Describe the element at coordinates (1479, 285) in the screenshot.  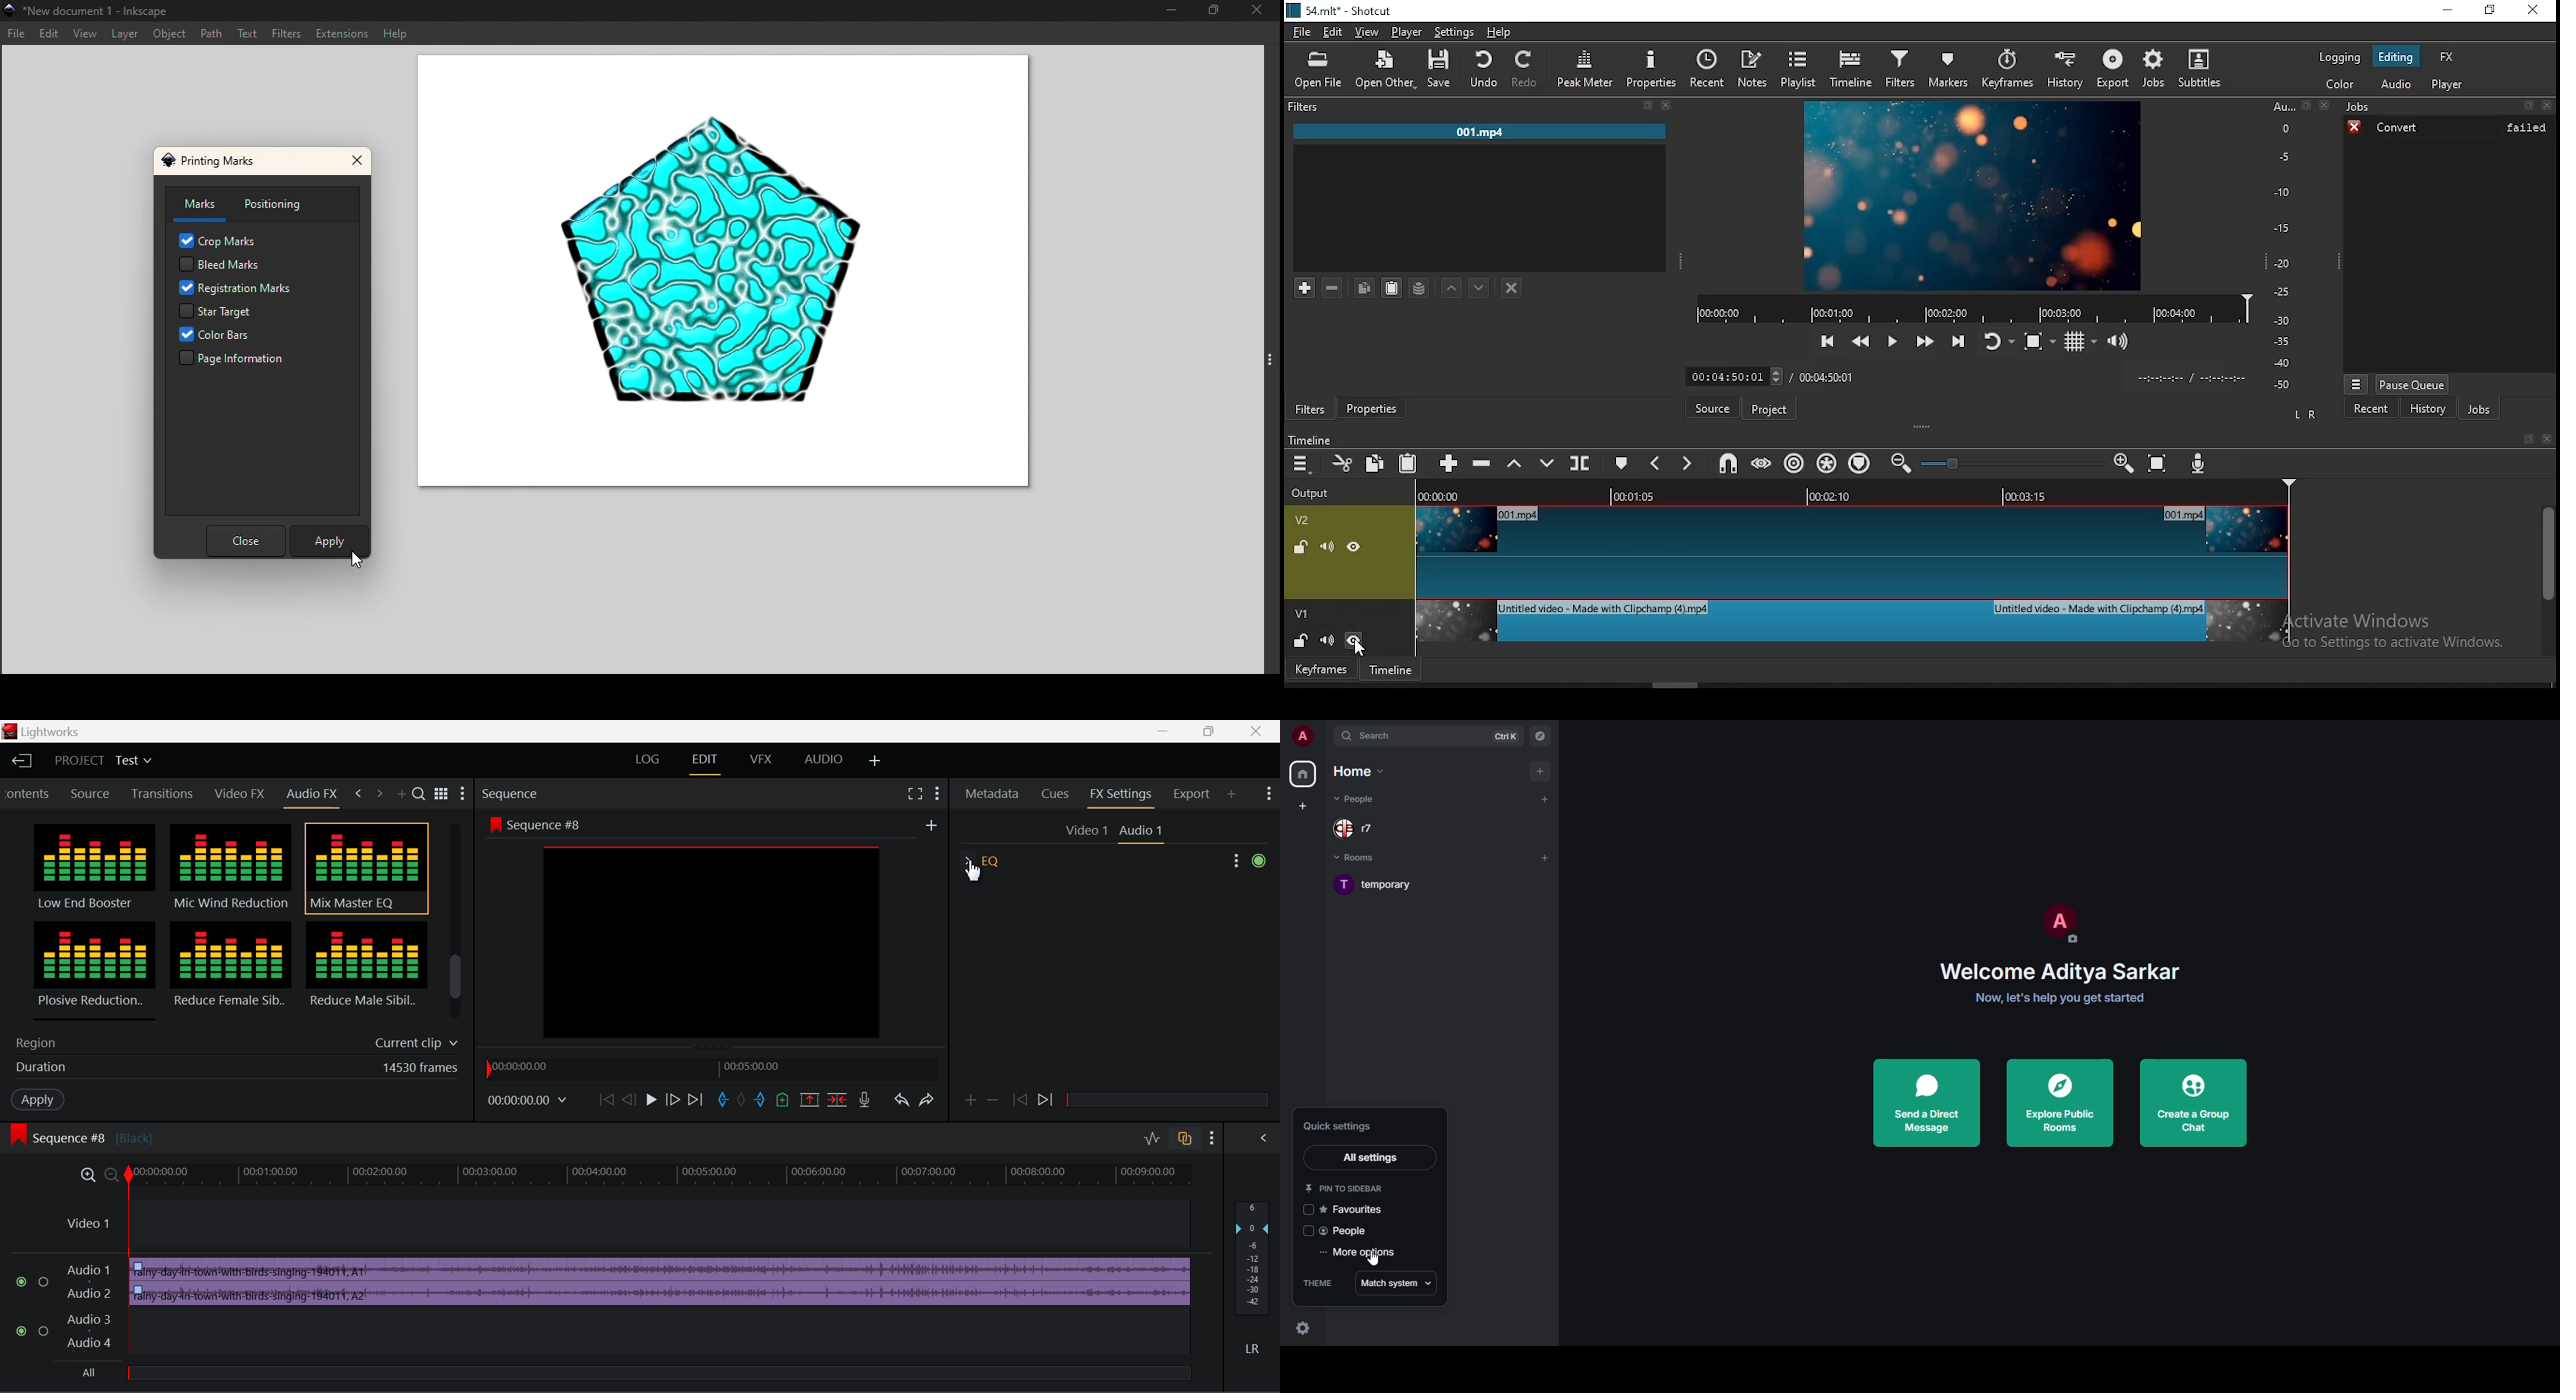
I see `move filter down` at that location.